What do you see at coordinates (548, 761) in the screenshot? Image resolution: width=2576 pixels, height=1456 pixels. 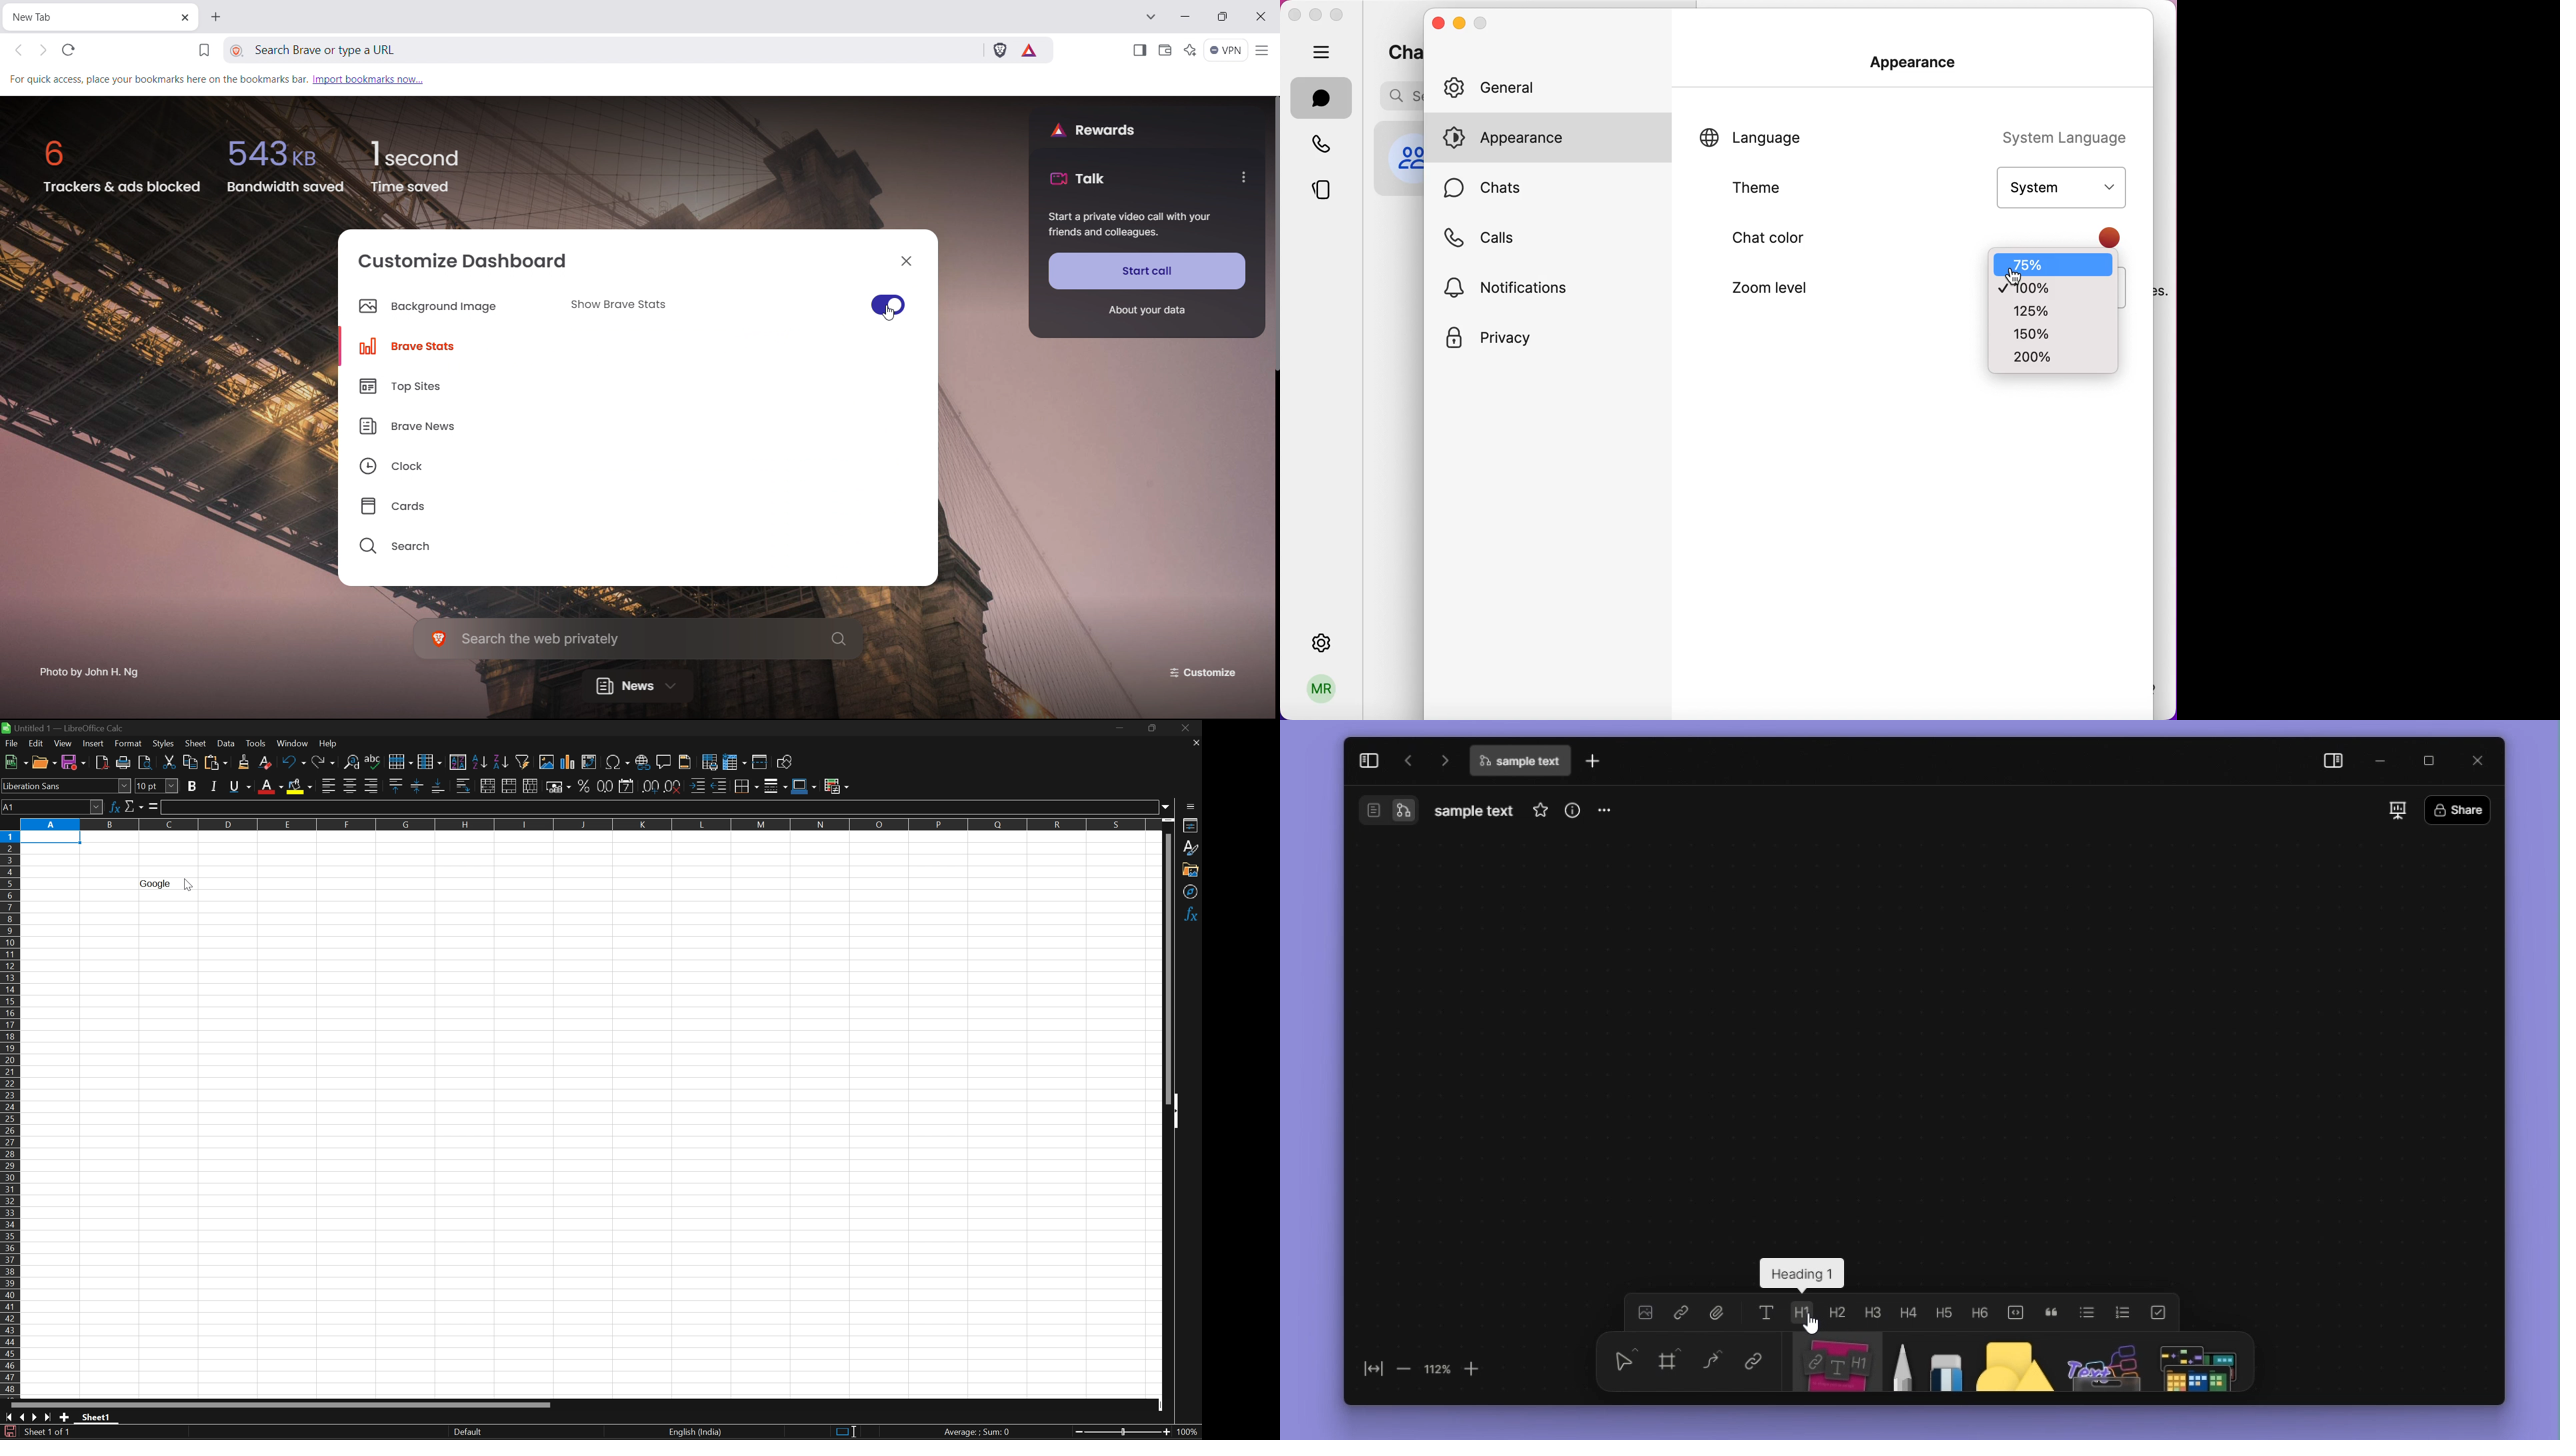 I see `Insert image` at bounding box center [548, 761].